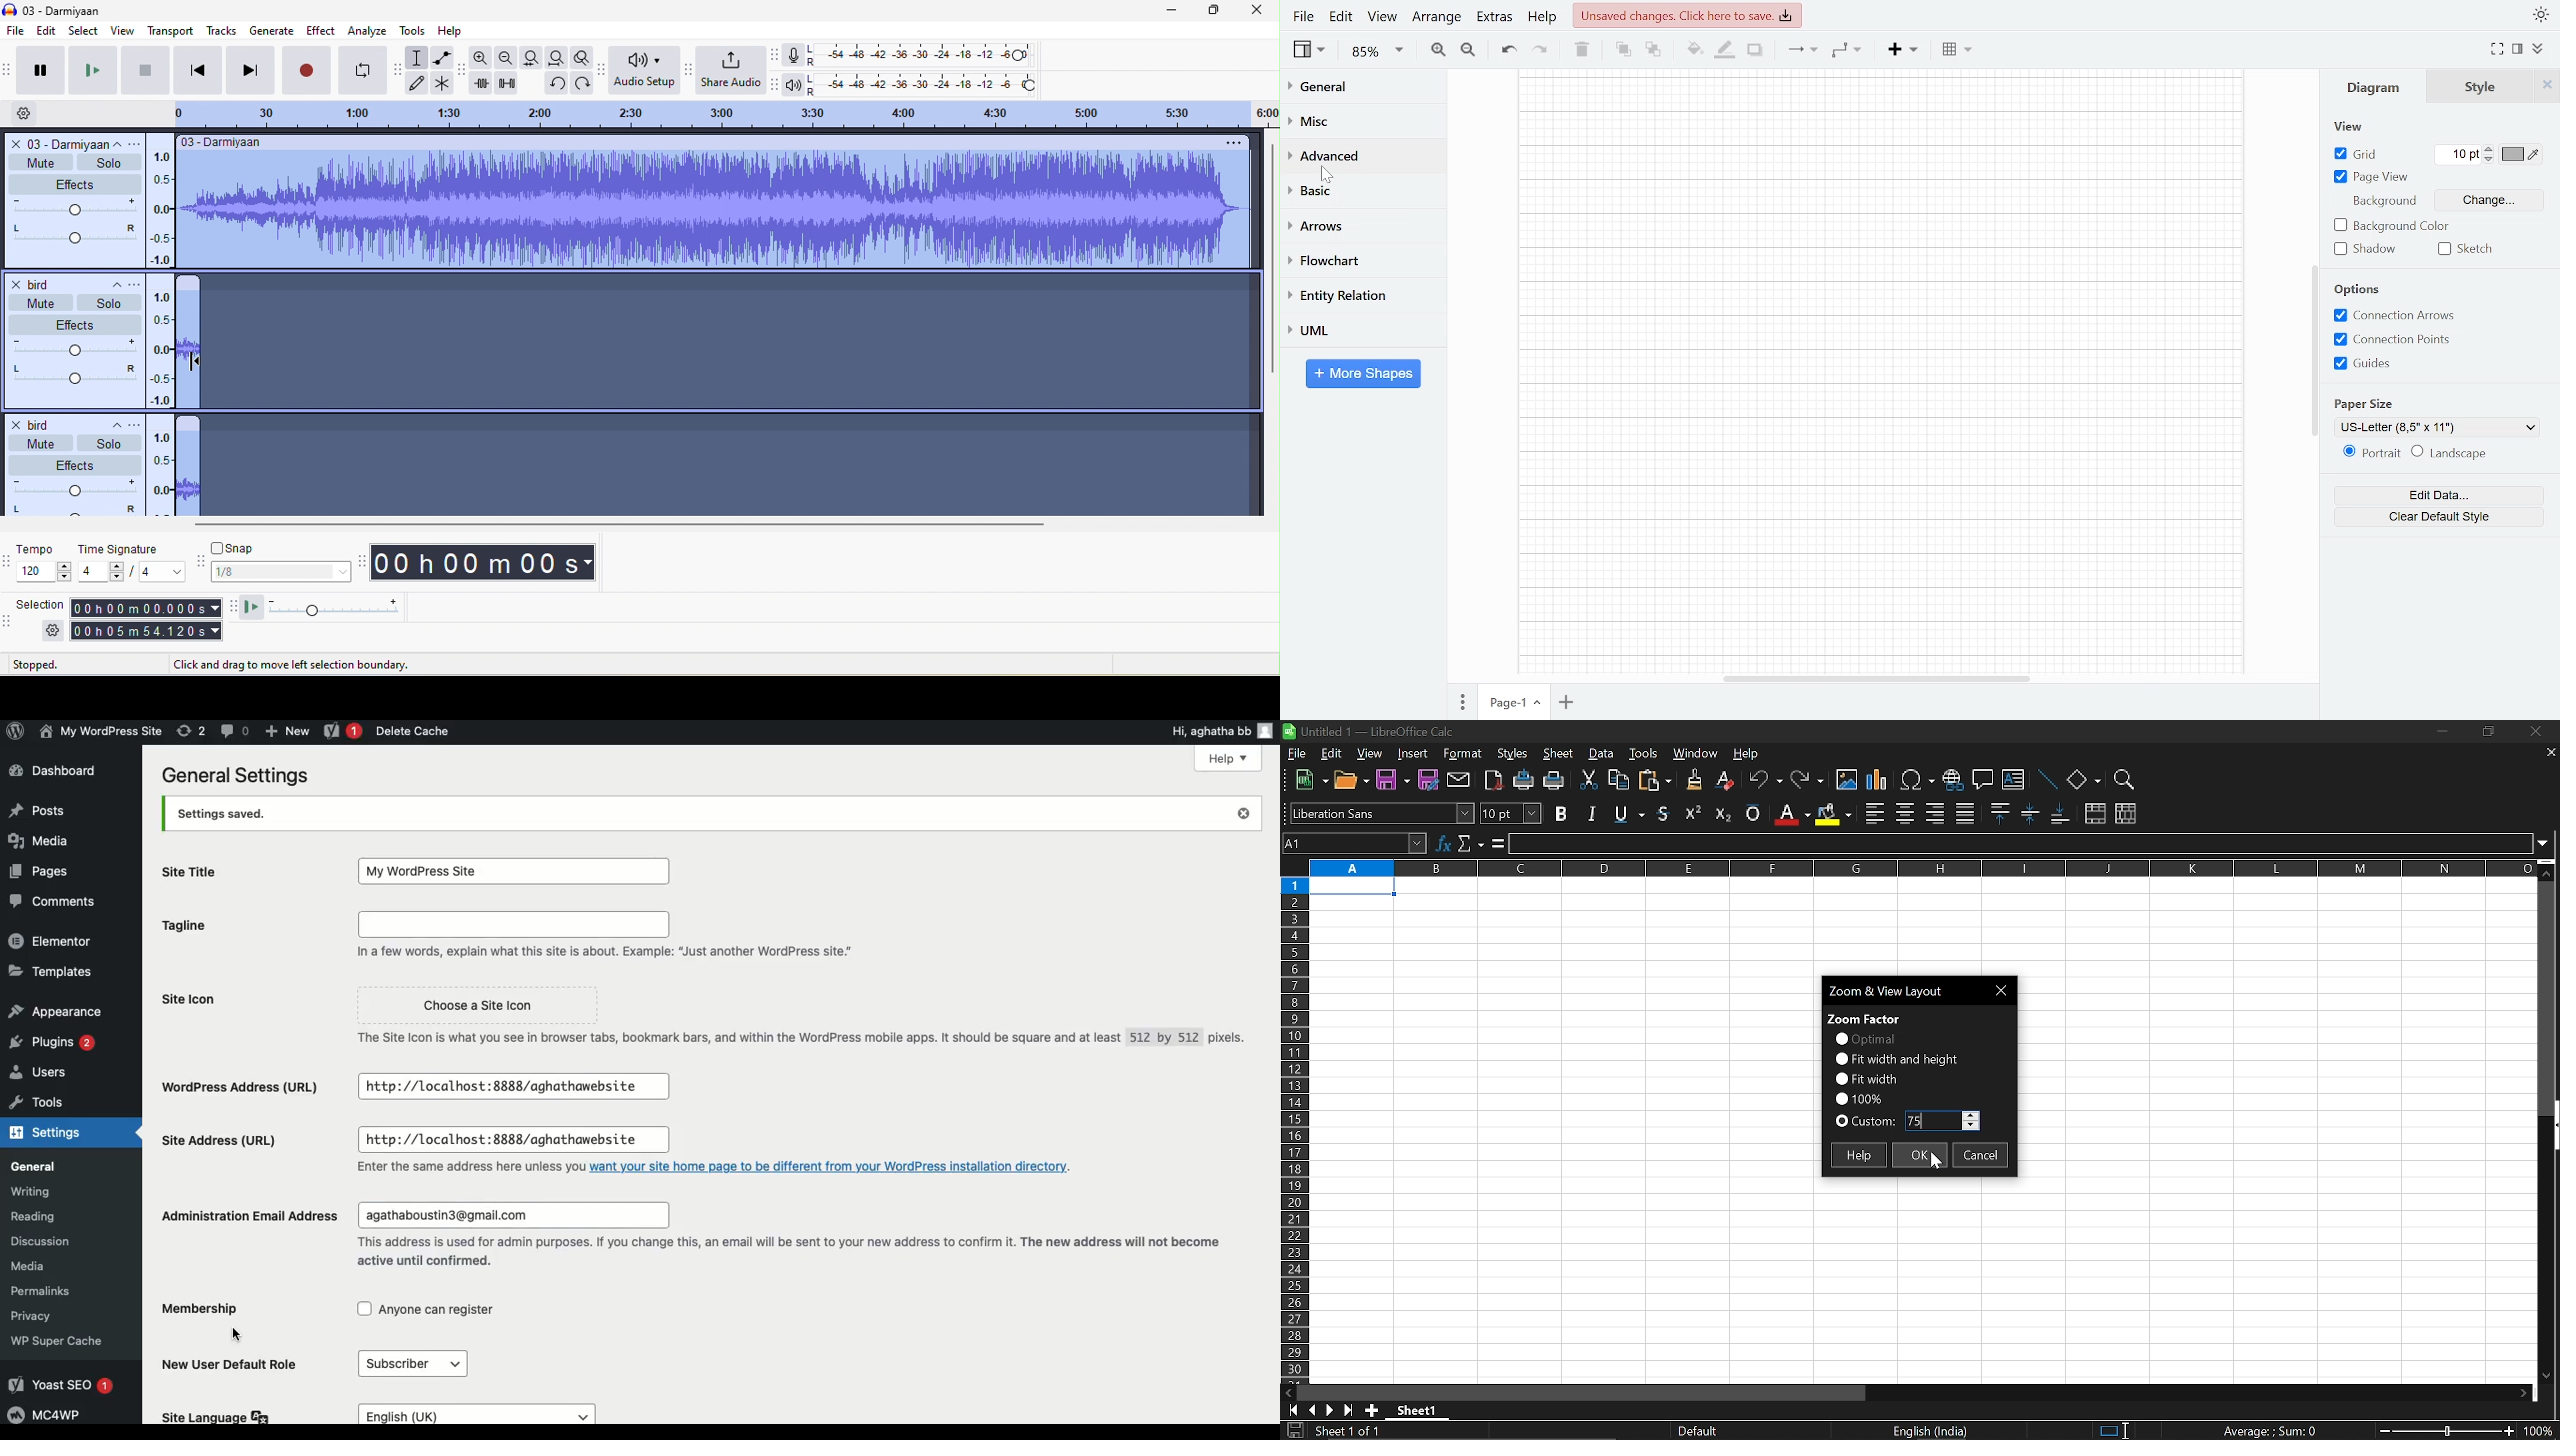  Describe the element at coordinates (2370, 366) in the screenshot. I see `Grids` at that location.